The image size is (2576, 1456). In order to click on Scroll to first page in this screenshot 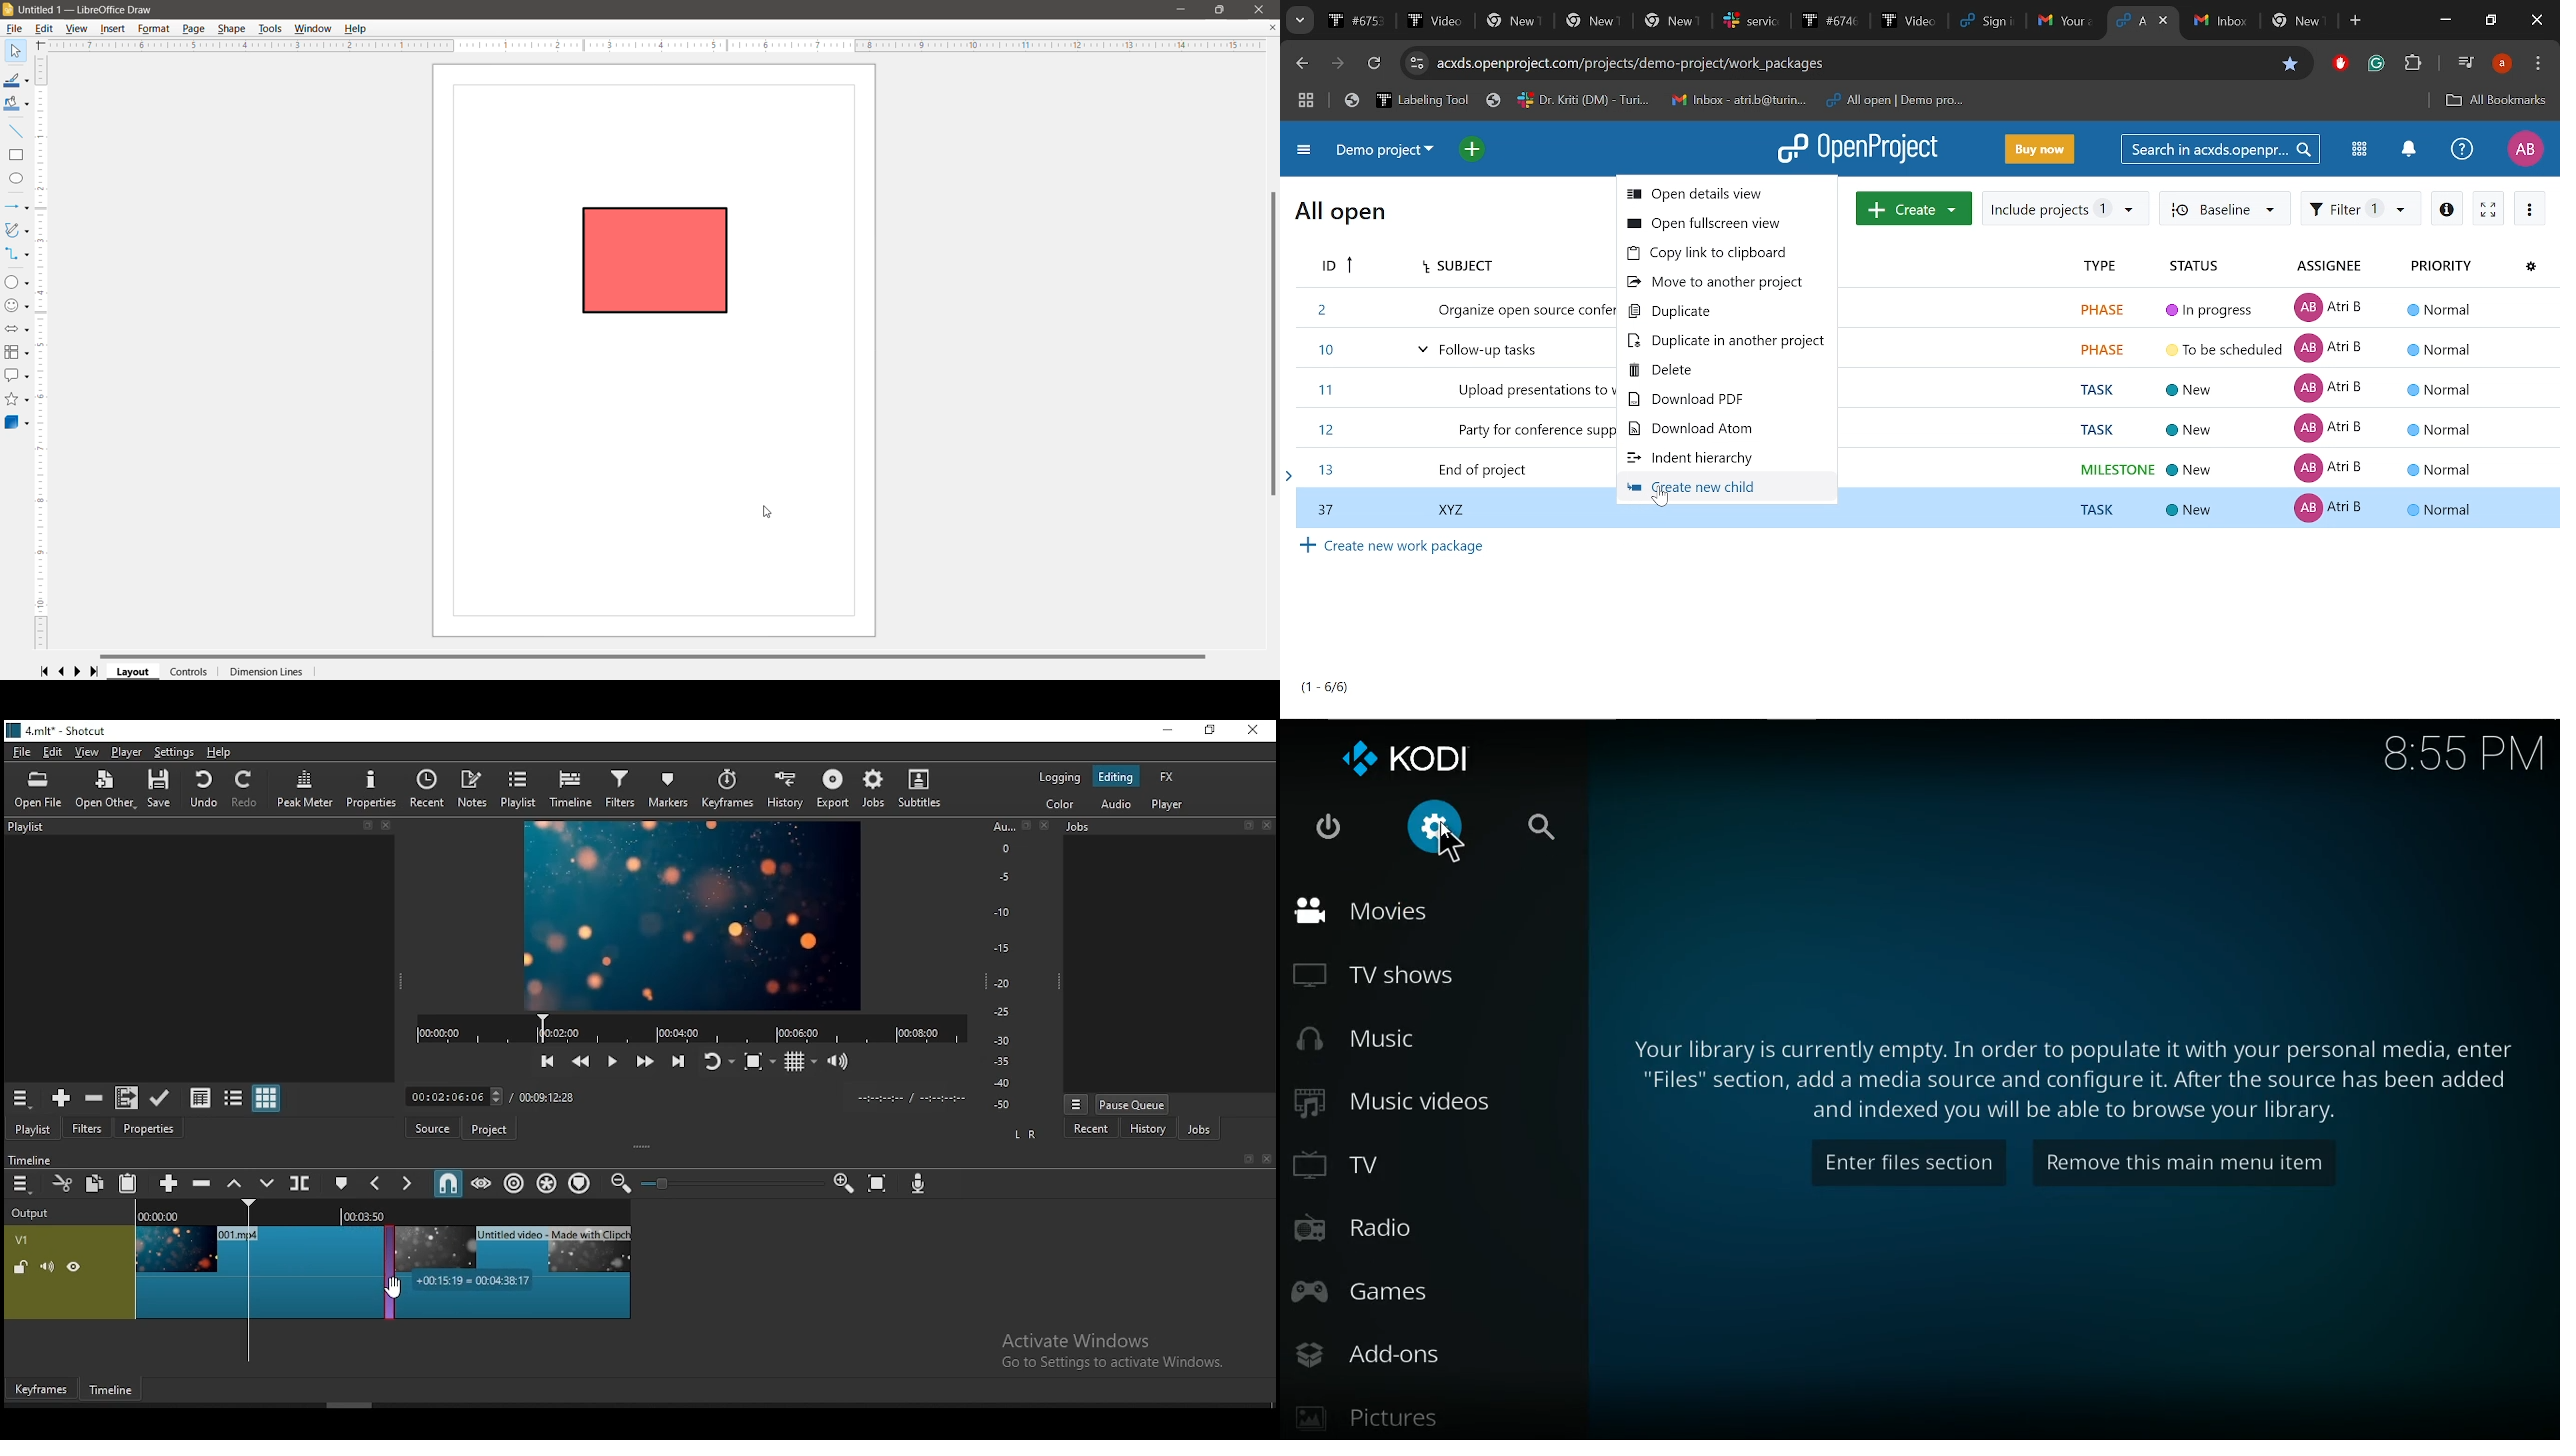, I will do `click(46, 671)`.